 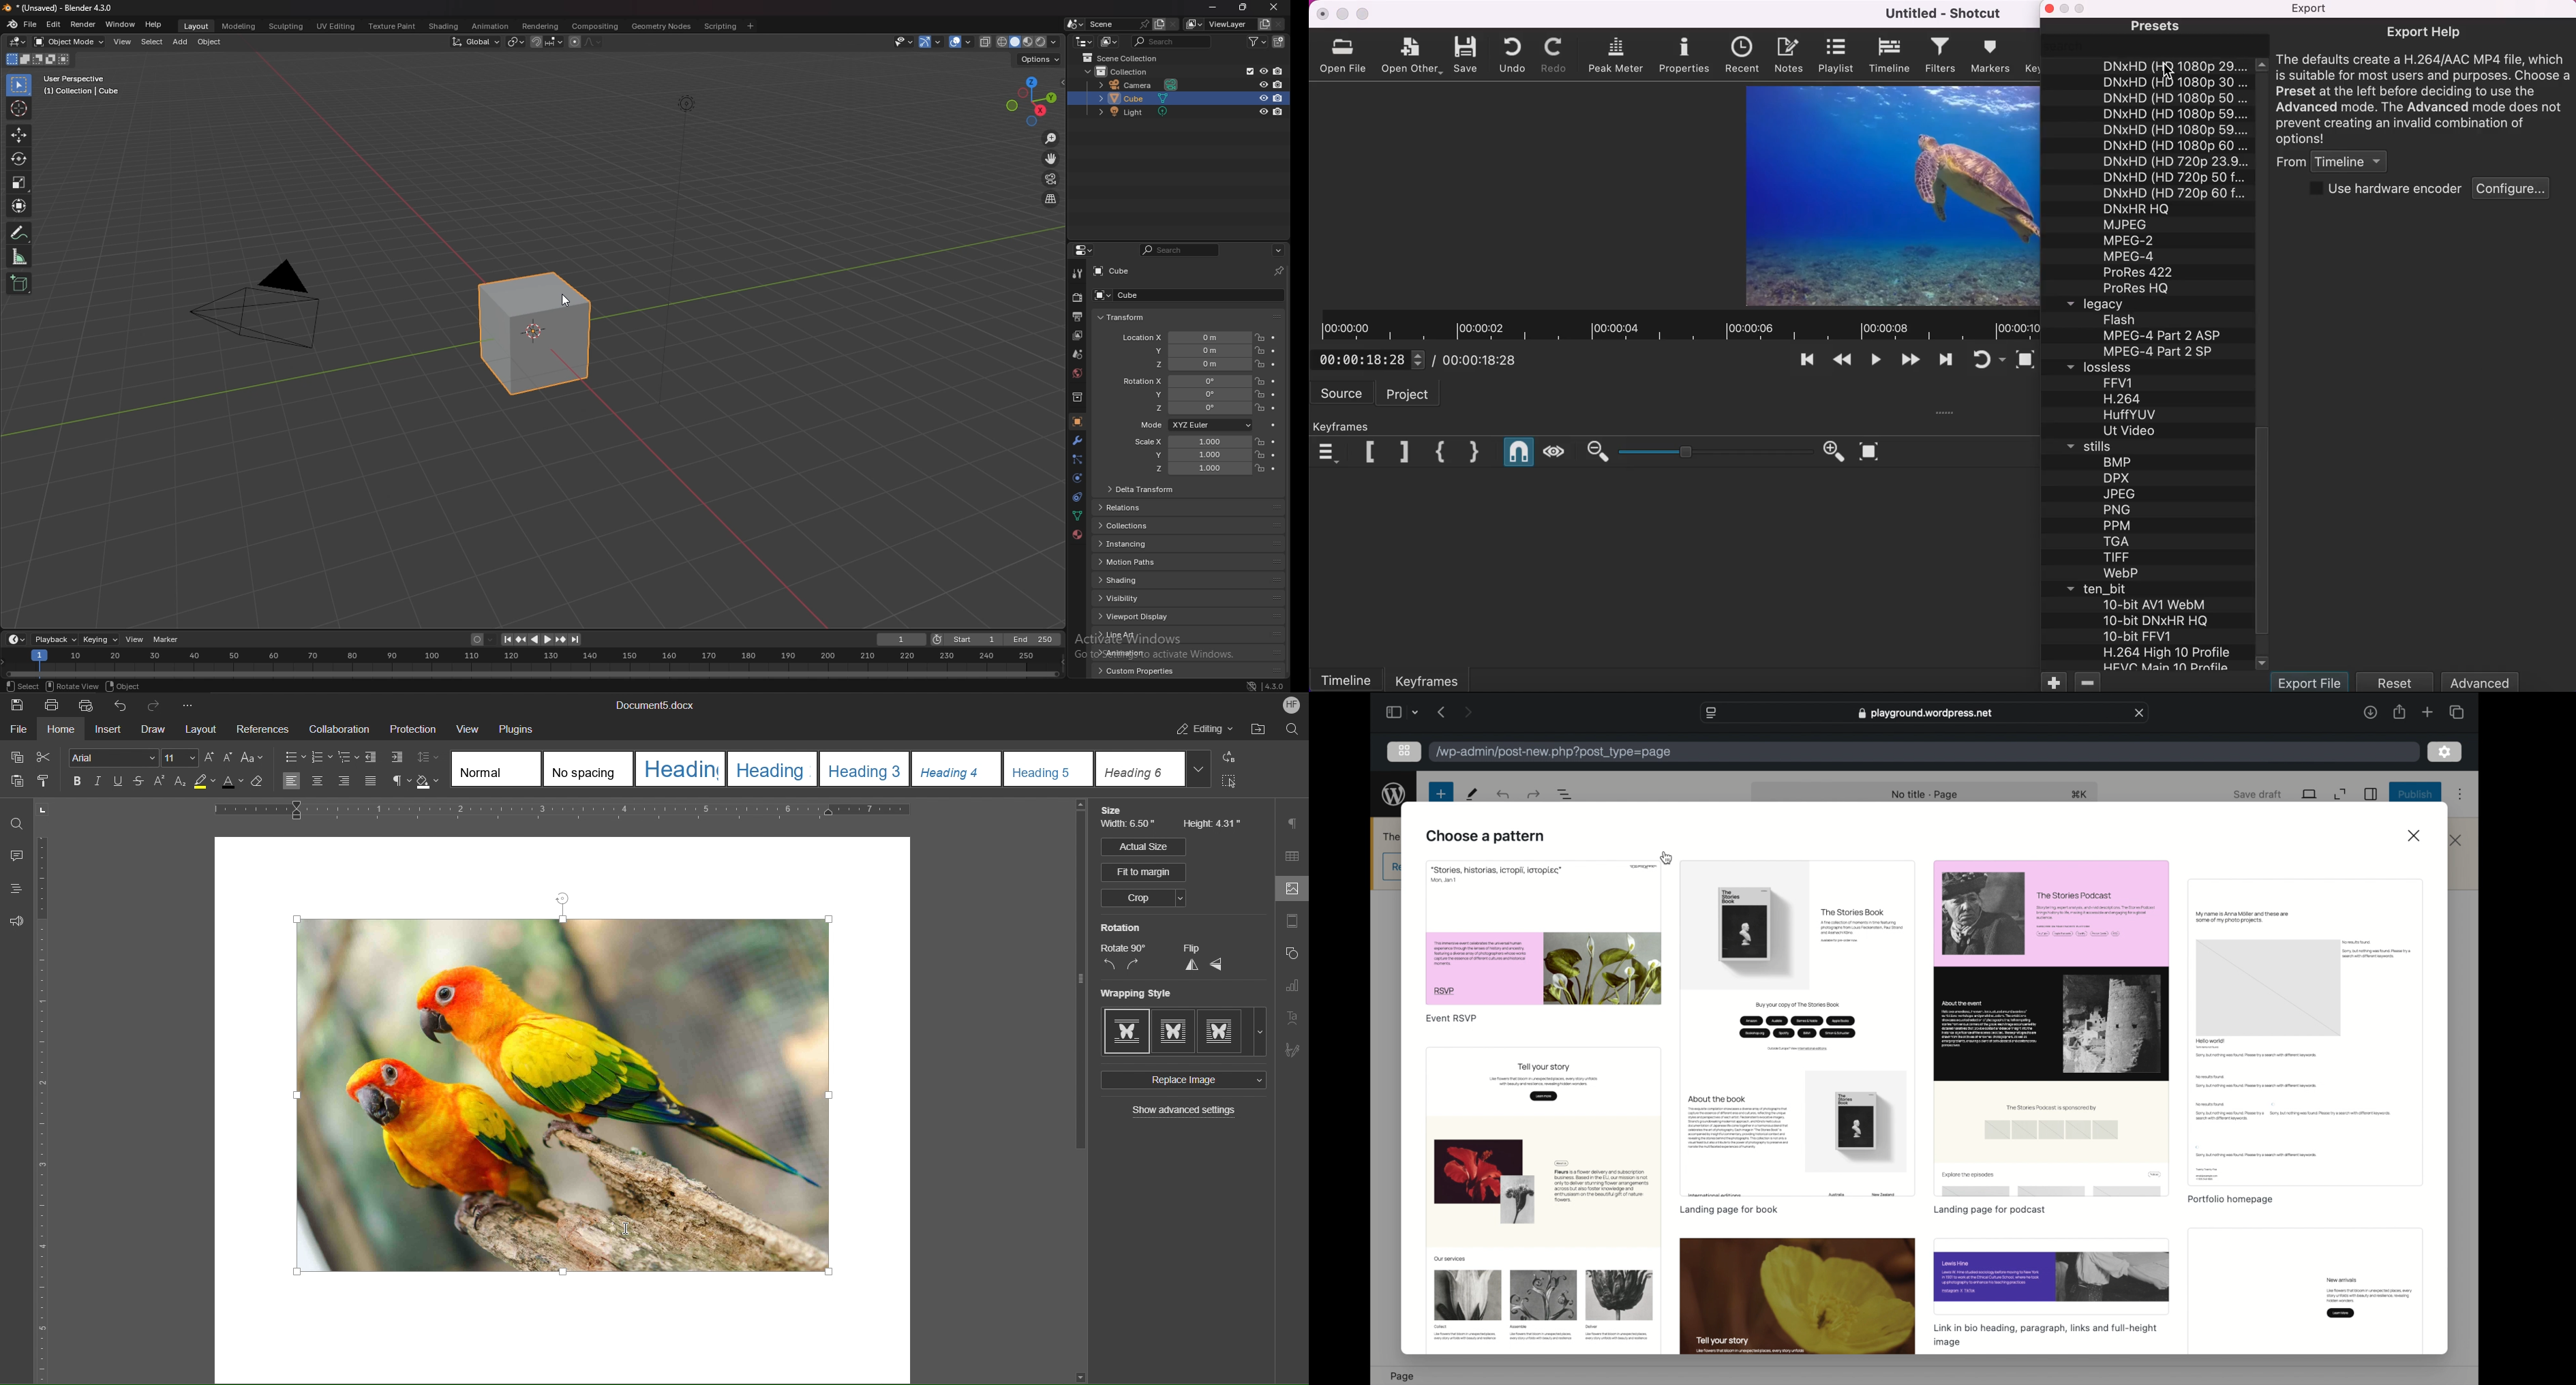 I want to click on disable in render, so click(x=1280, y=97).